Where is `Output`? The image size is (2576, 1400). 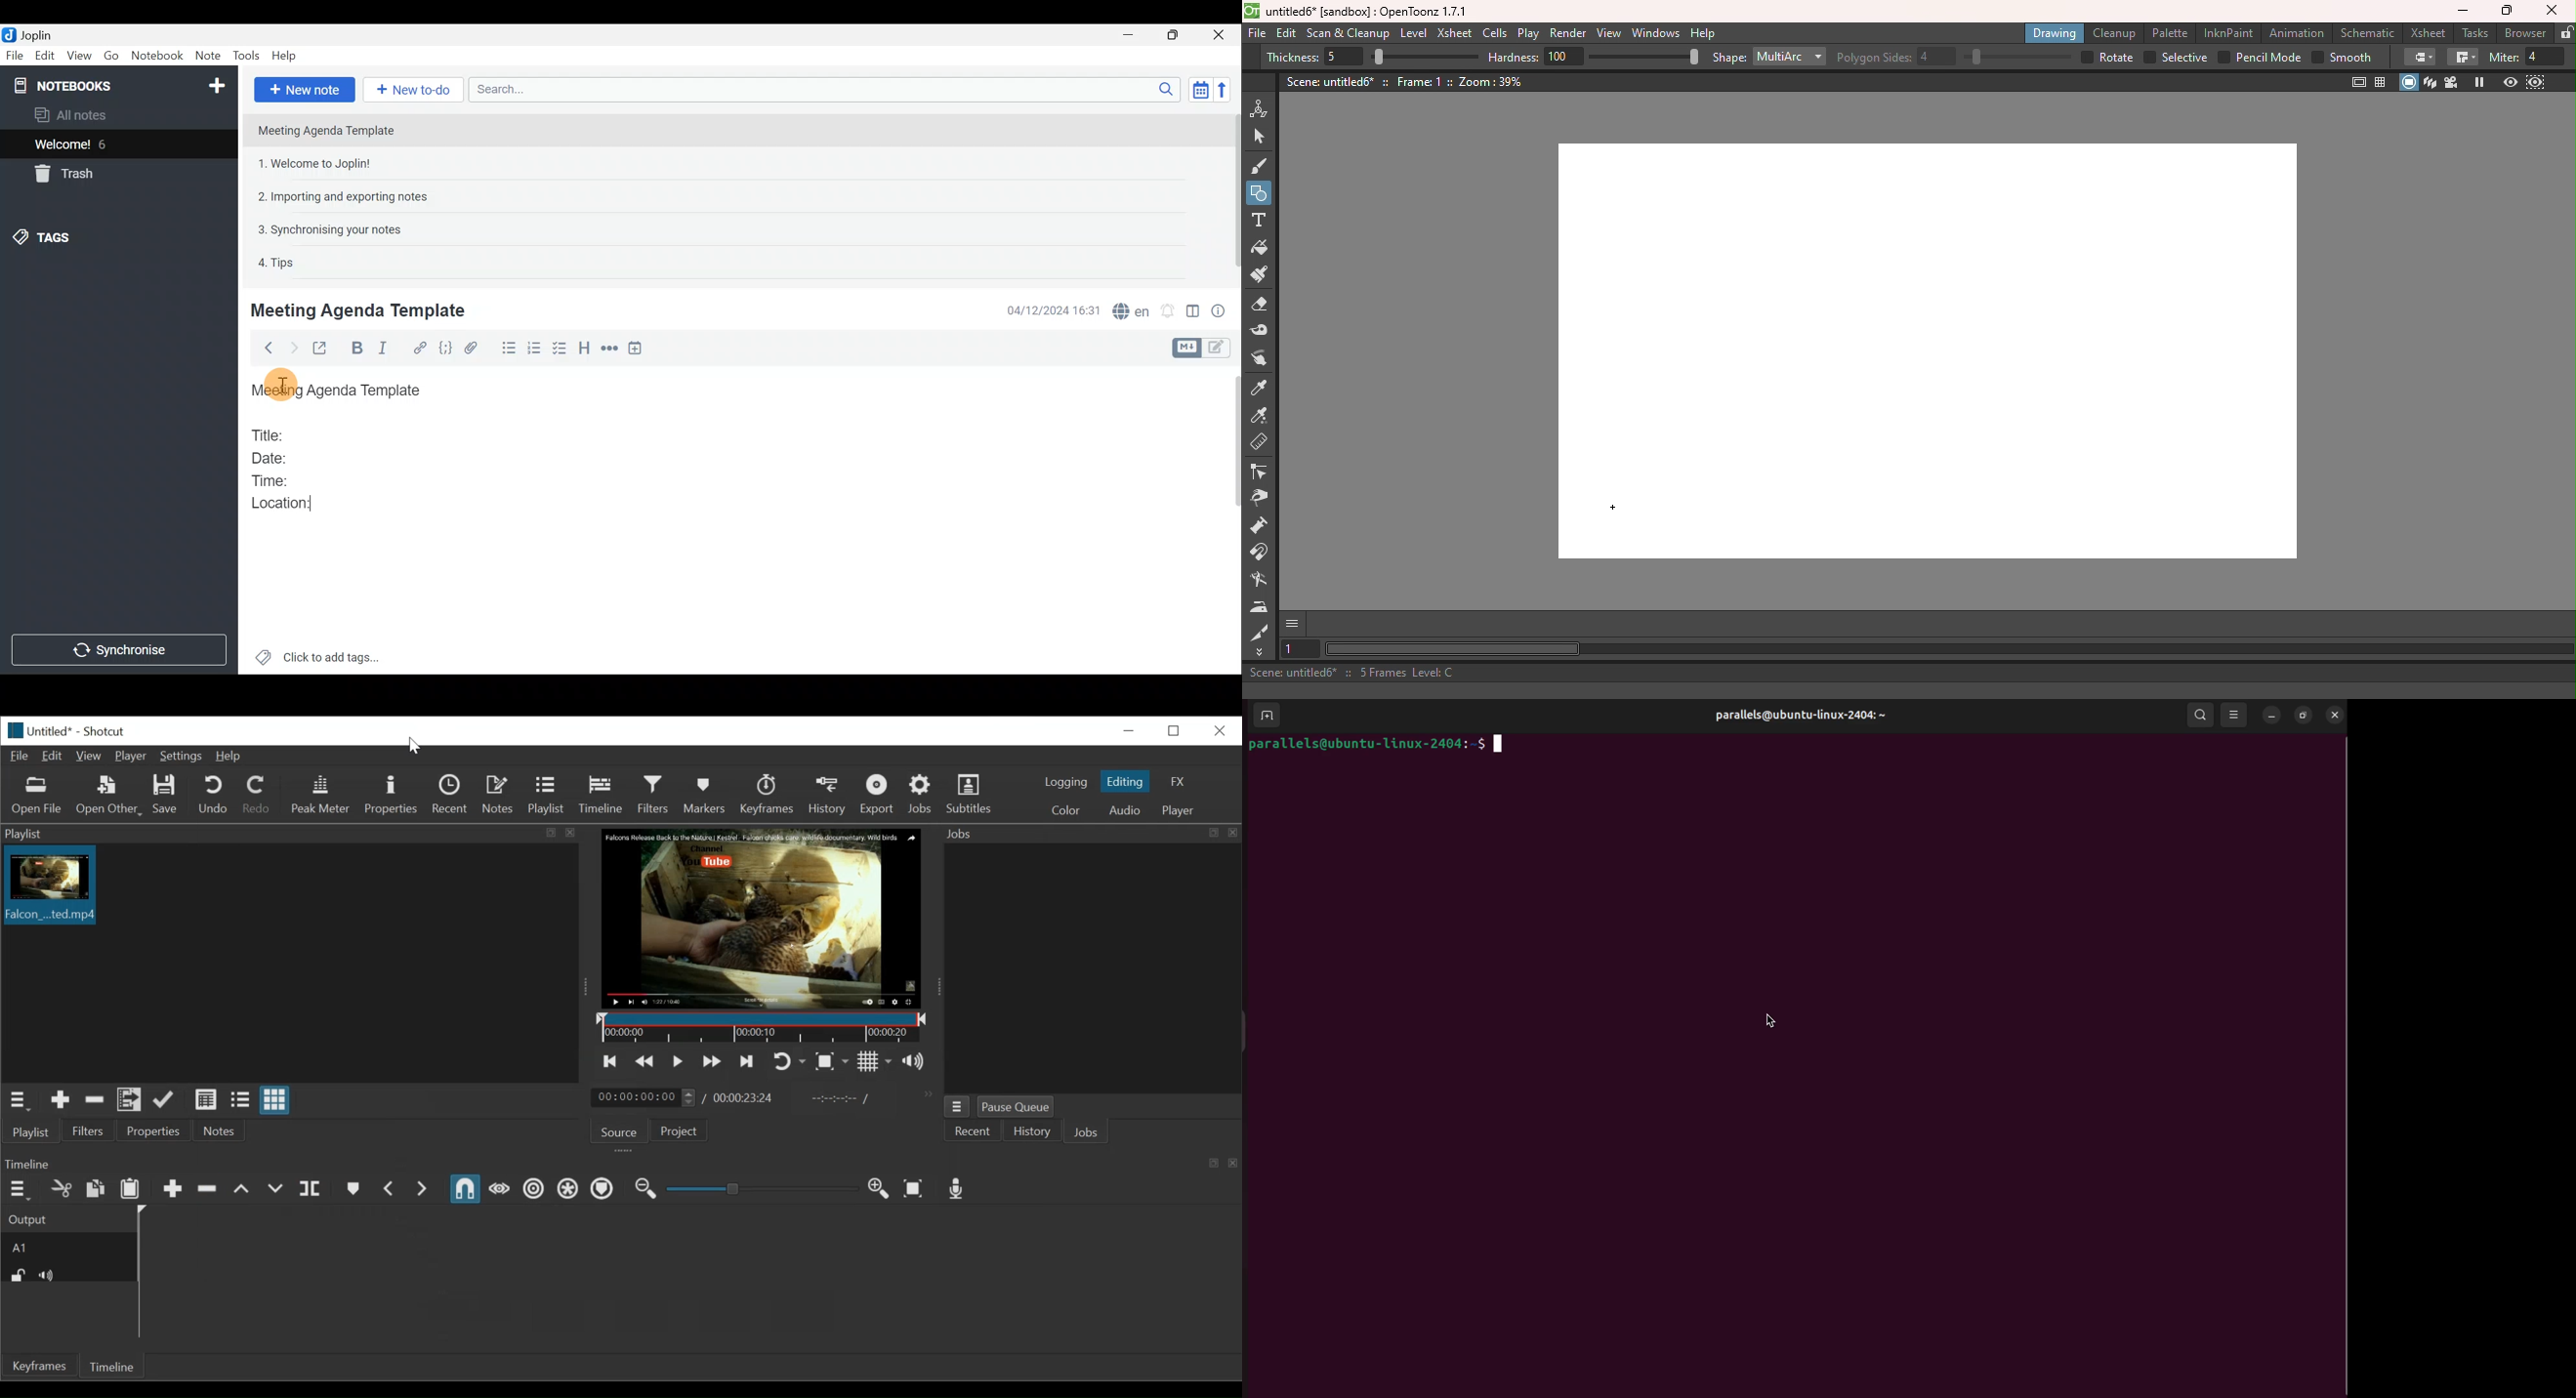
Output is located at coordinates (65, 1220).